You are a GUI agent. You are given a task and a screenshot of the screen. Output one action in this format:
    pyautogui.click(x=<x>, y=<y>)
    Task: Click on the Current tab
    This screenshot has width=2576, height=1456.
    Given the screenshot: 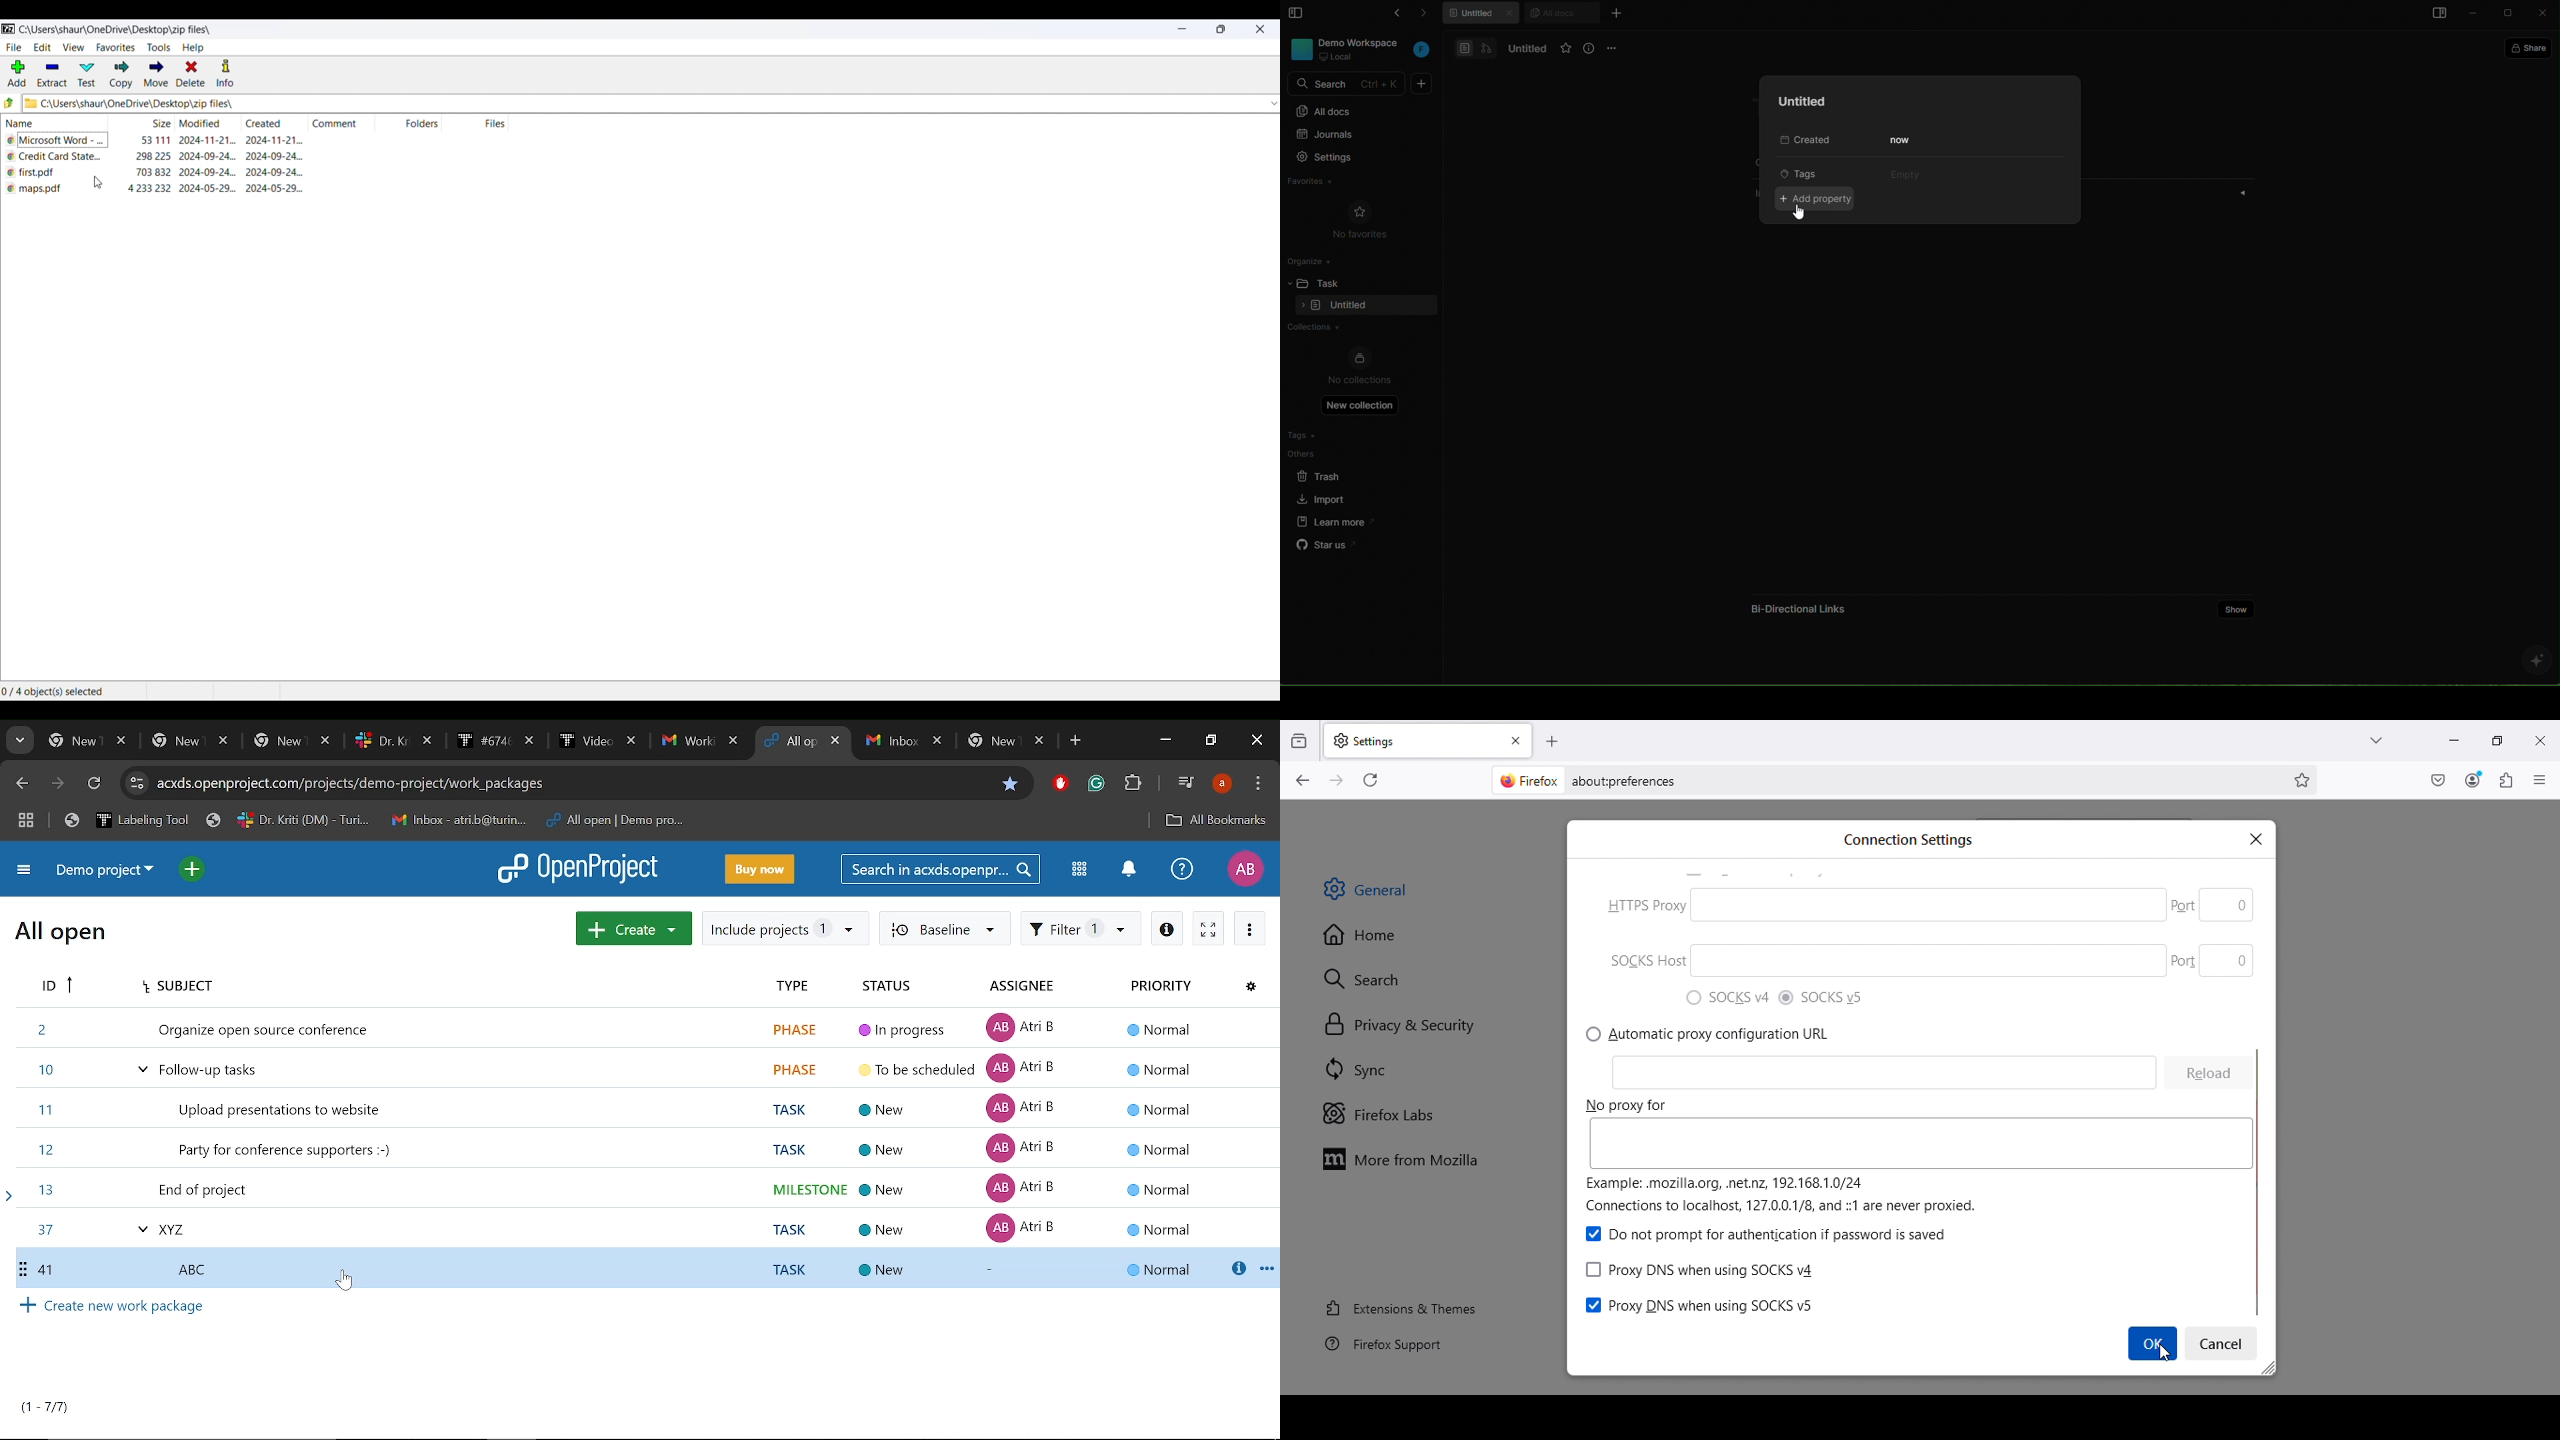 What is the action you would take?
    pyautogui.click(x=790, y=741)
    